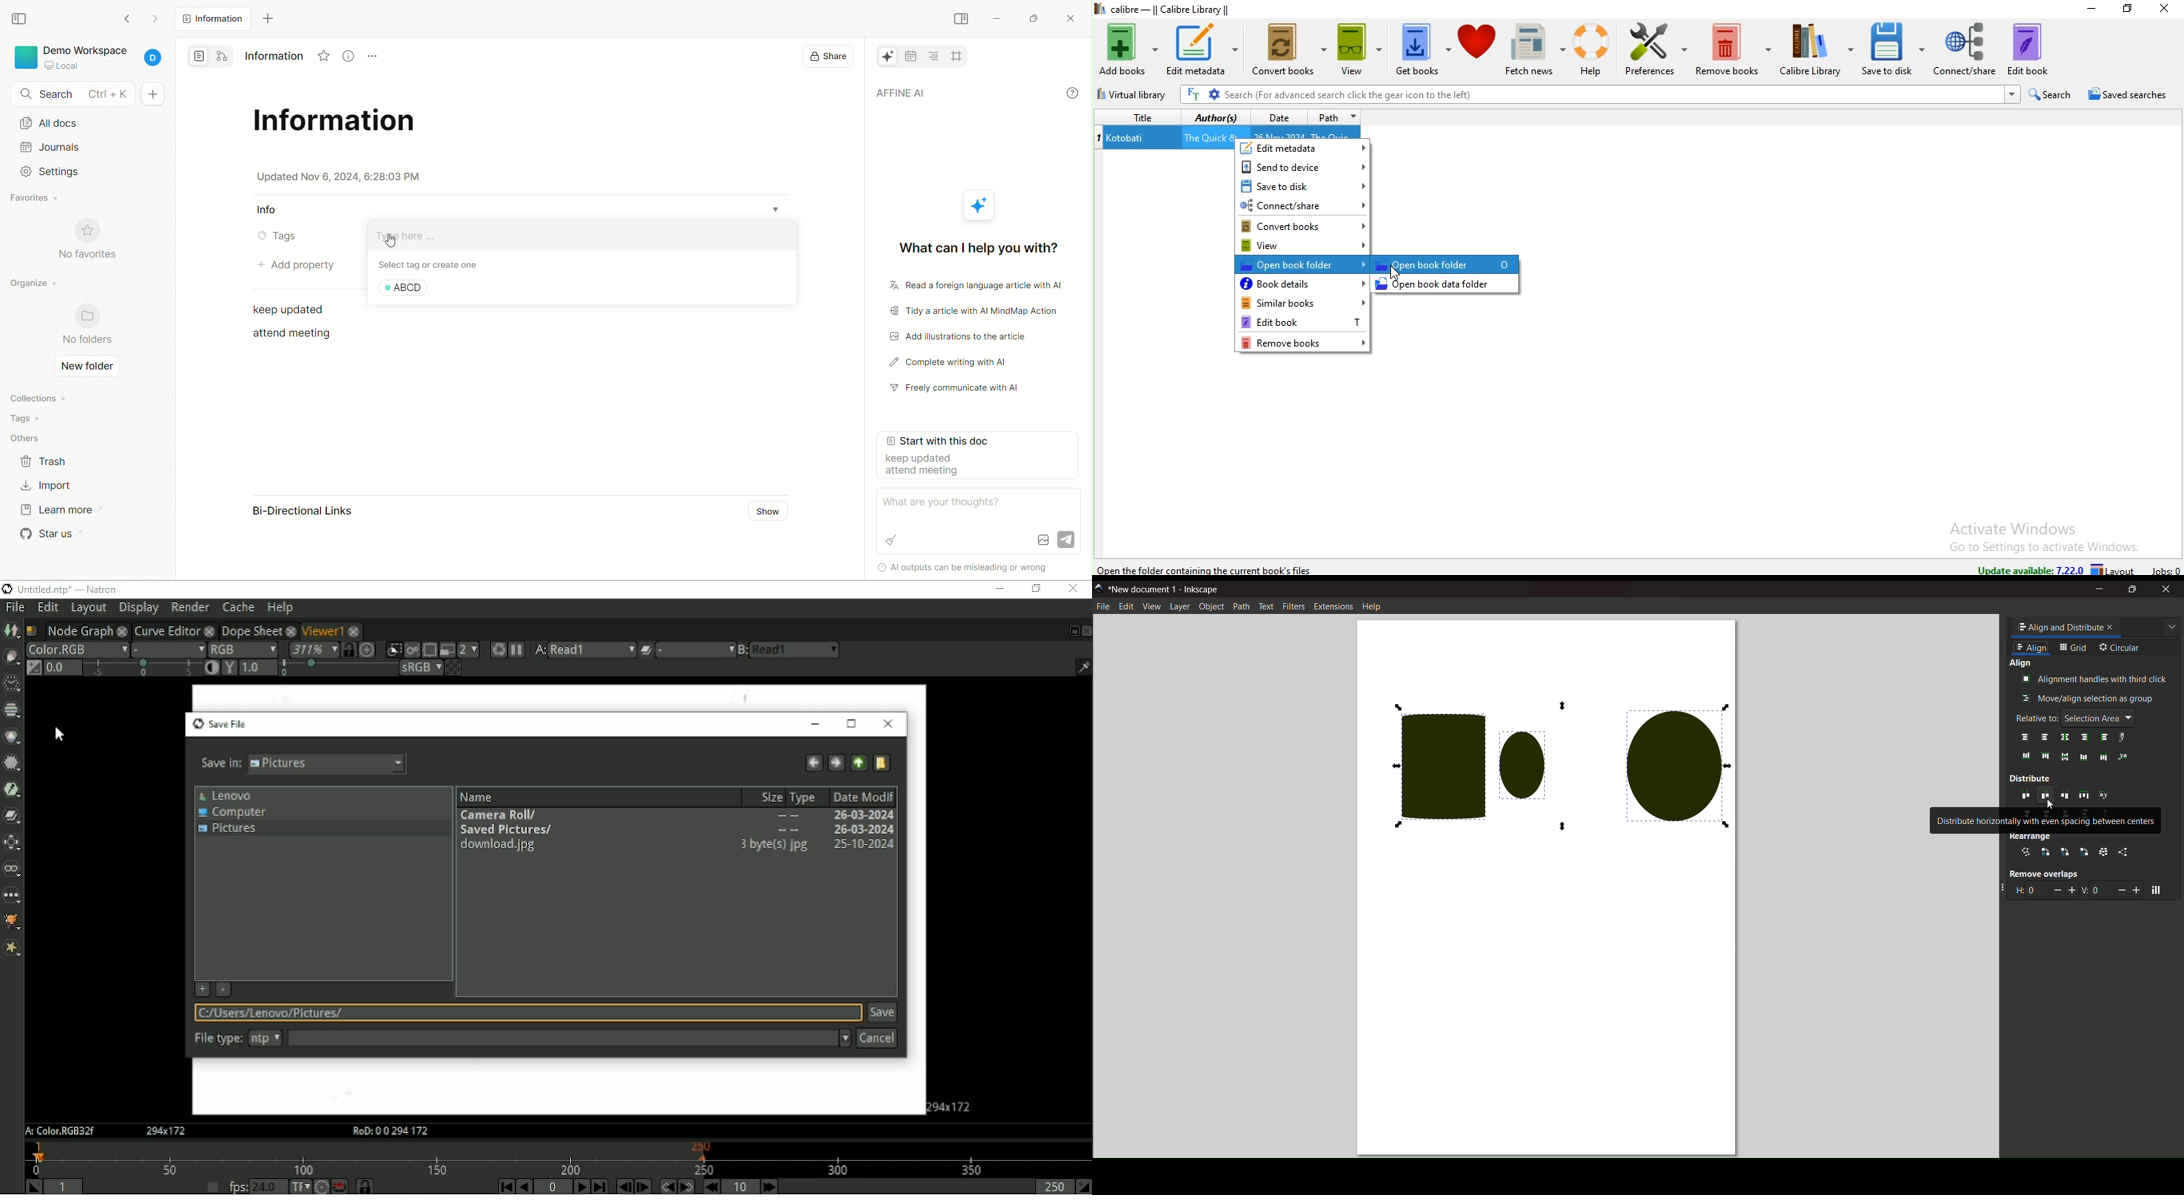  What do you see at coordinates (2131, 590) in the screenshot?
I see `maximize` at bounding box center [2131, 590].